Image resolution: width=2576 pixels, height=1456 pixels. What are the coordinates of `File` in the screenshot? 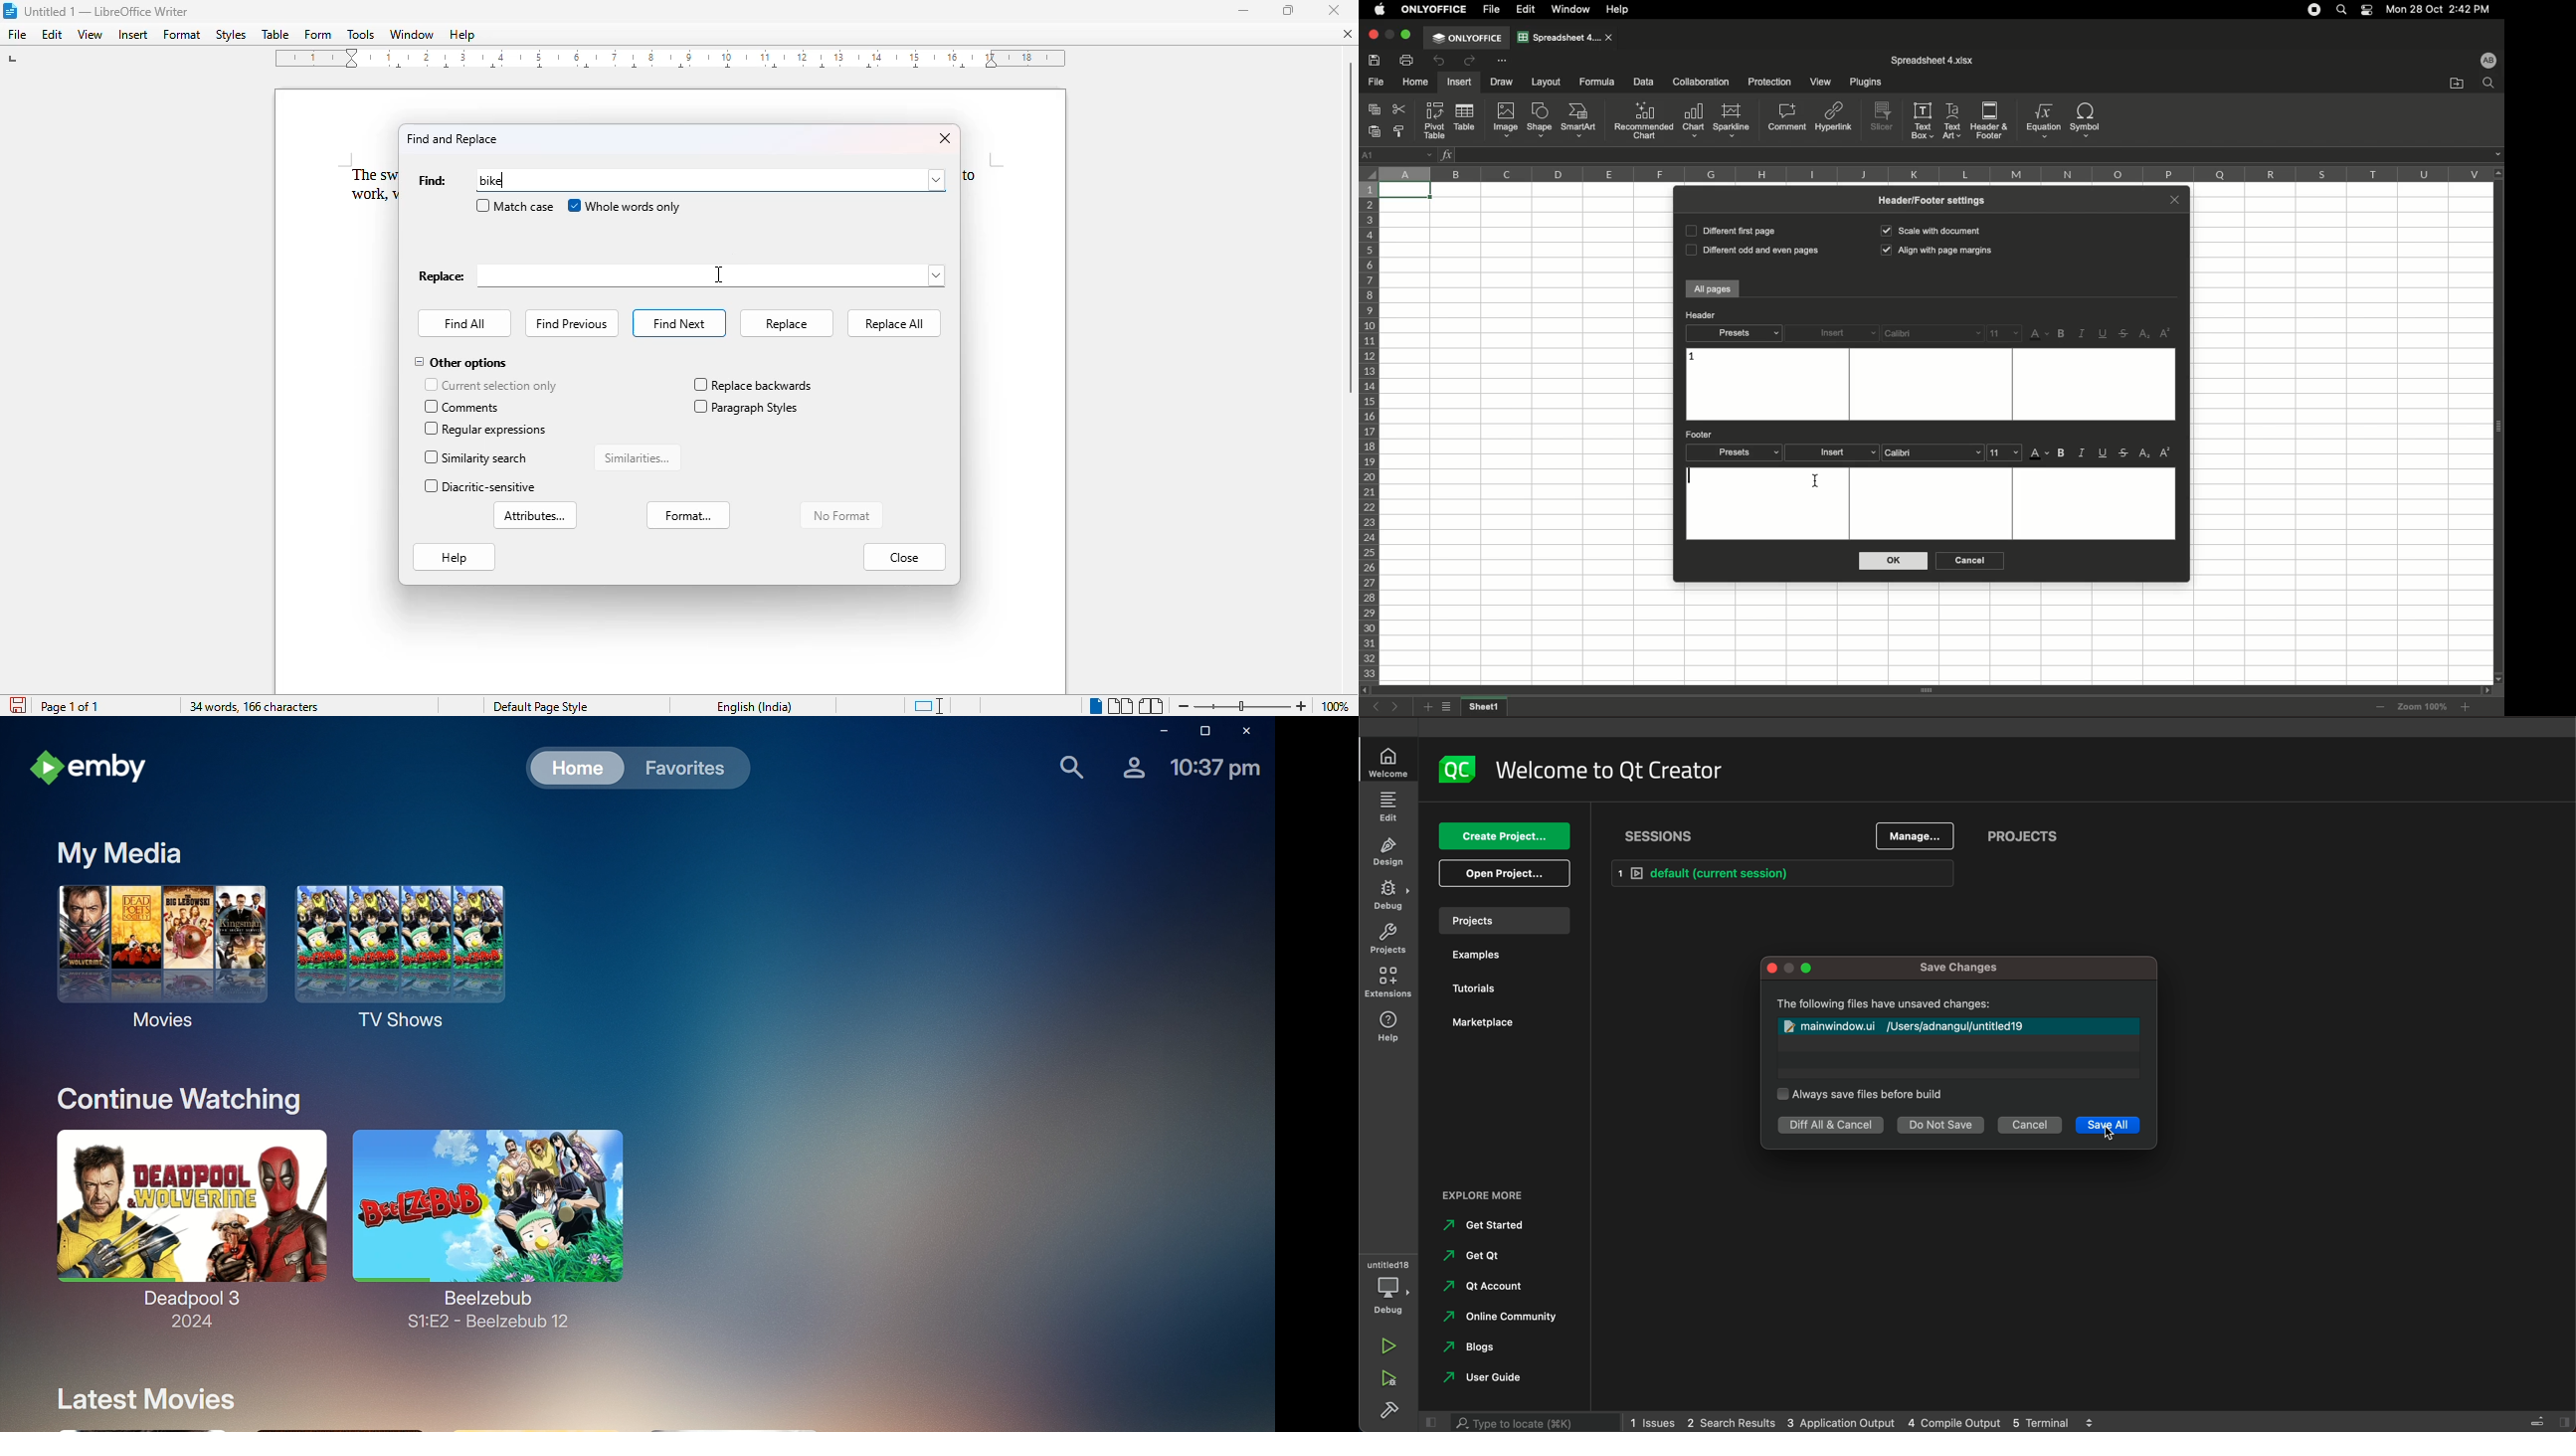 It's located at (1493, 10).